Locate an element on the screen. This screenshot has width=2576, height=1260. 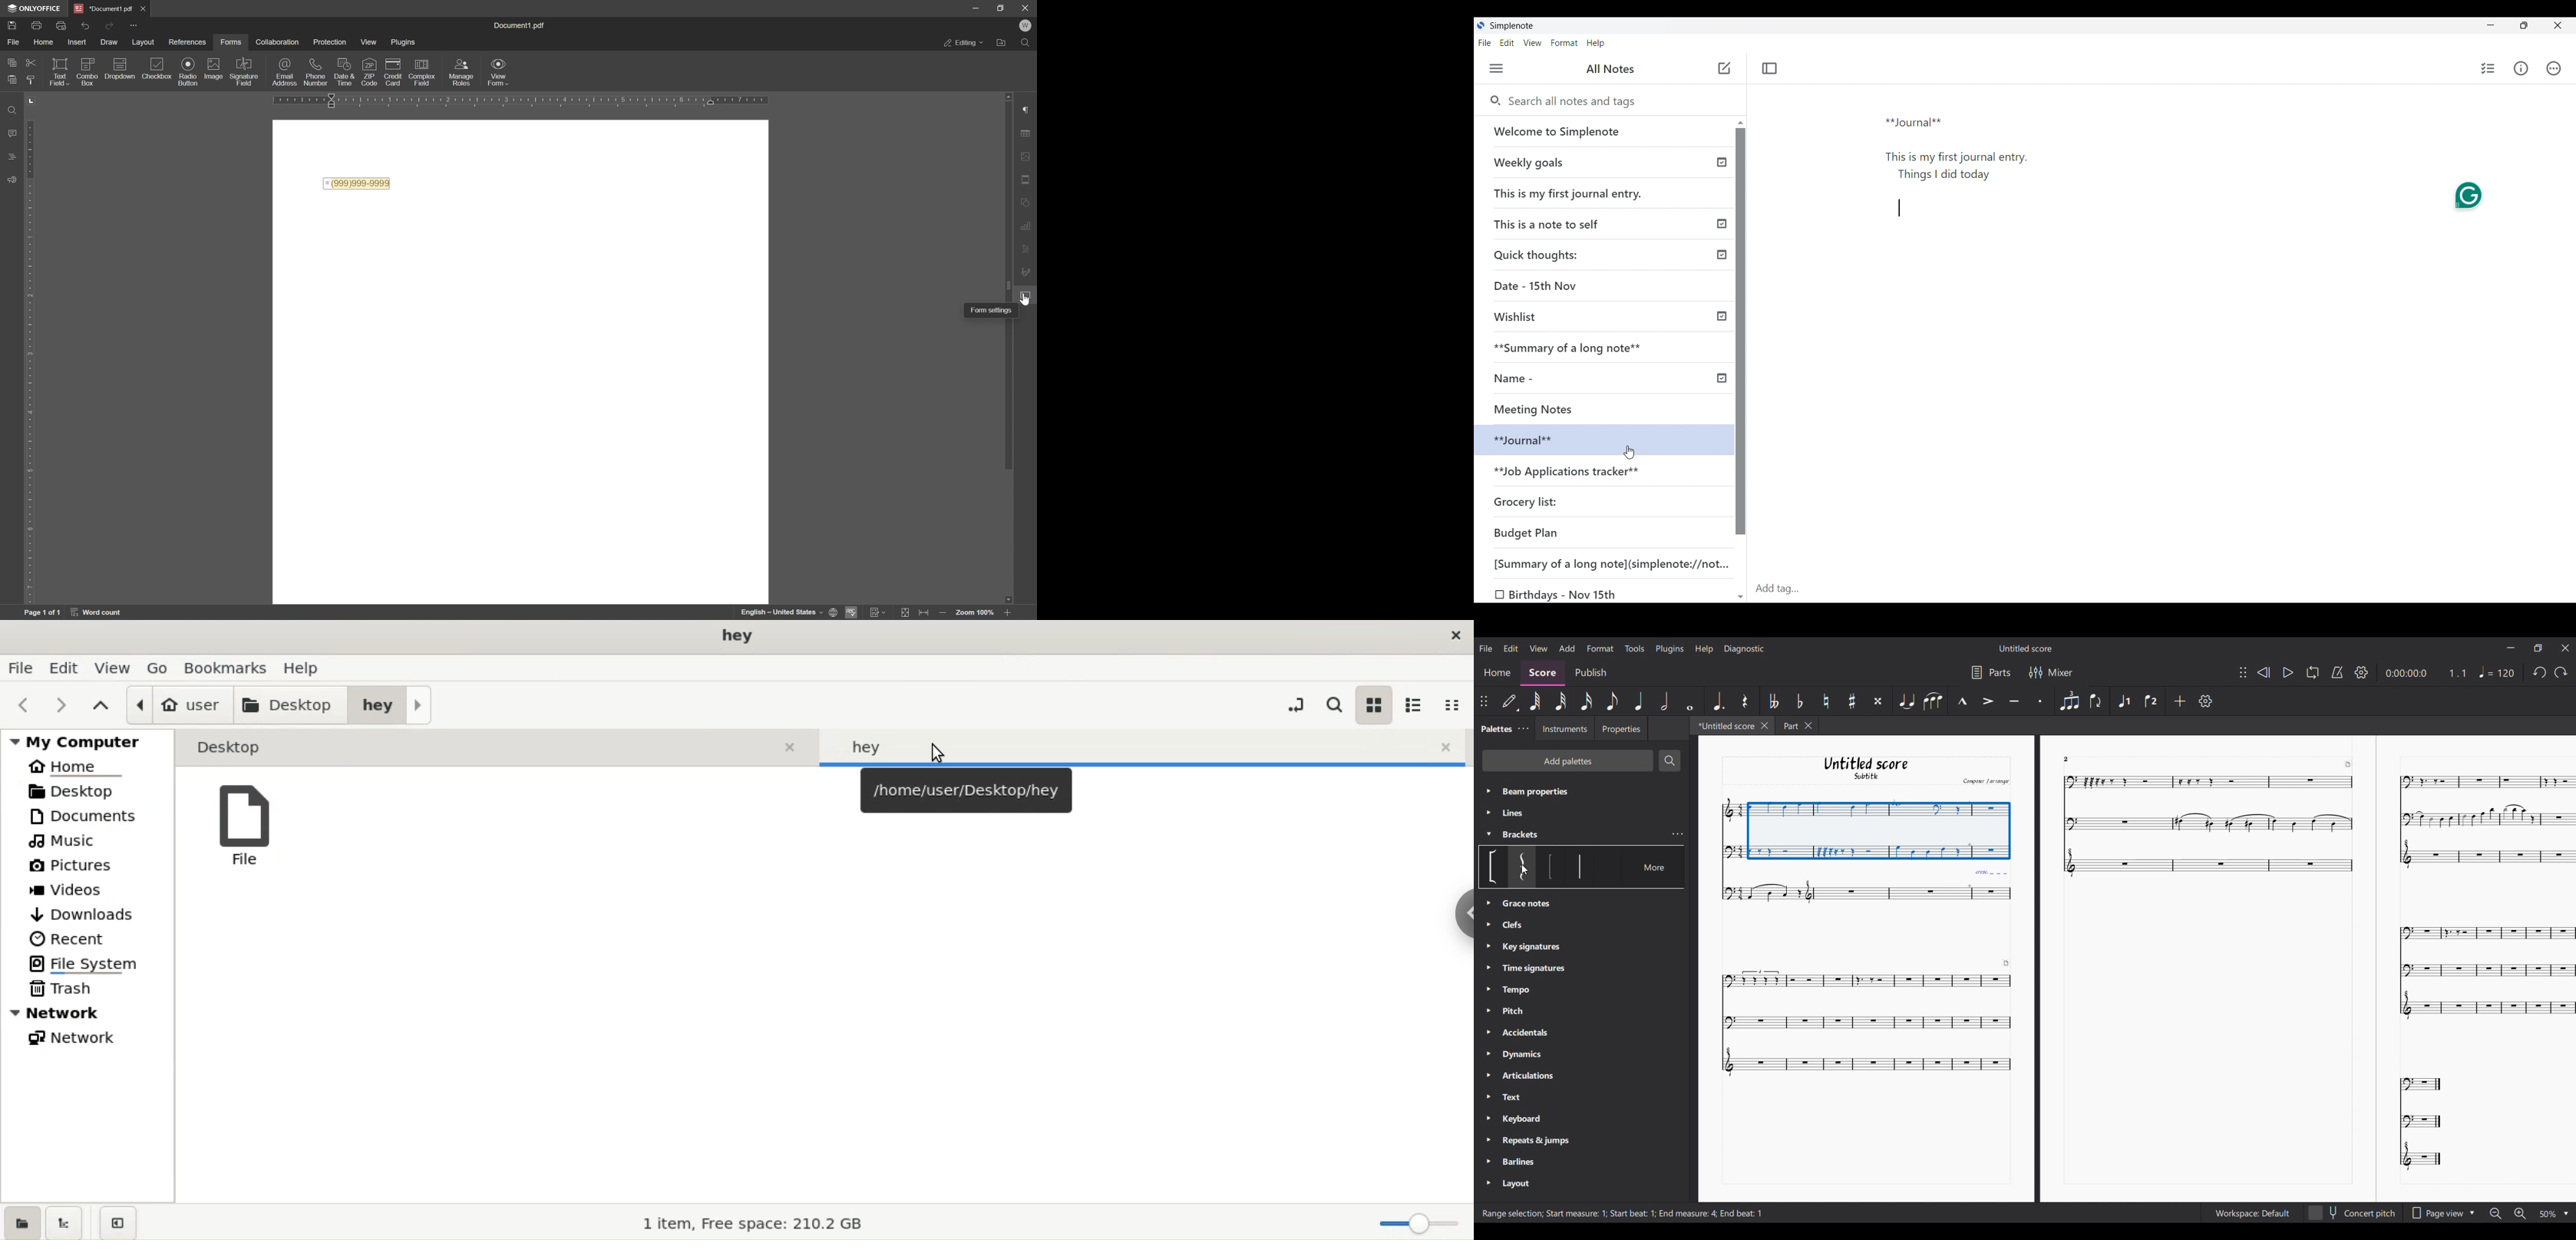
Tenuto is located at coordinates (2014, 700).